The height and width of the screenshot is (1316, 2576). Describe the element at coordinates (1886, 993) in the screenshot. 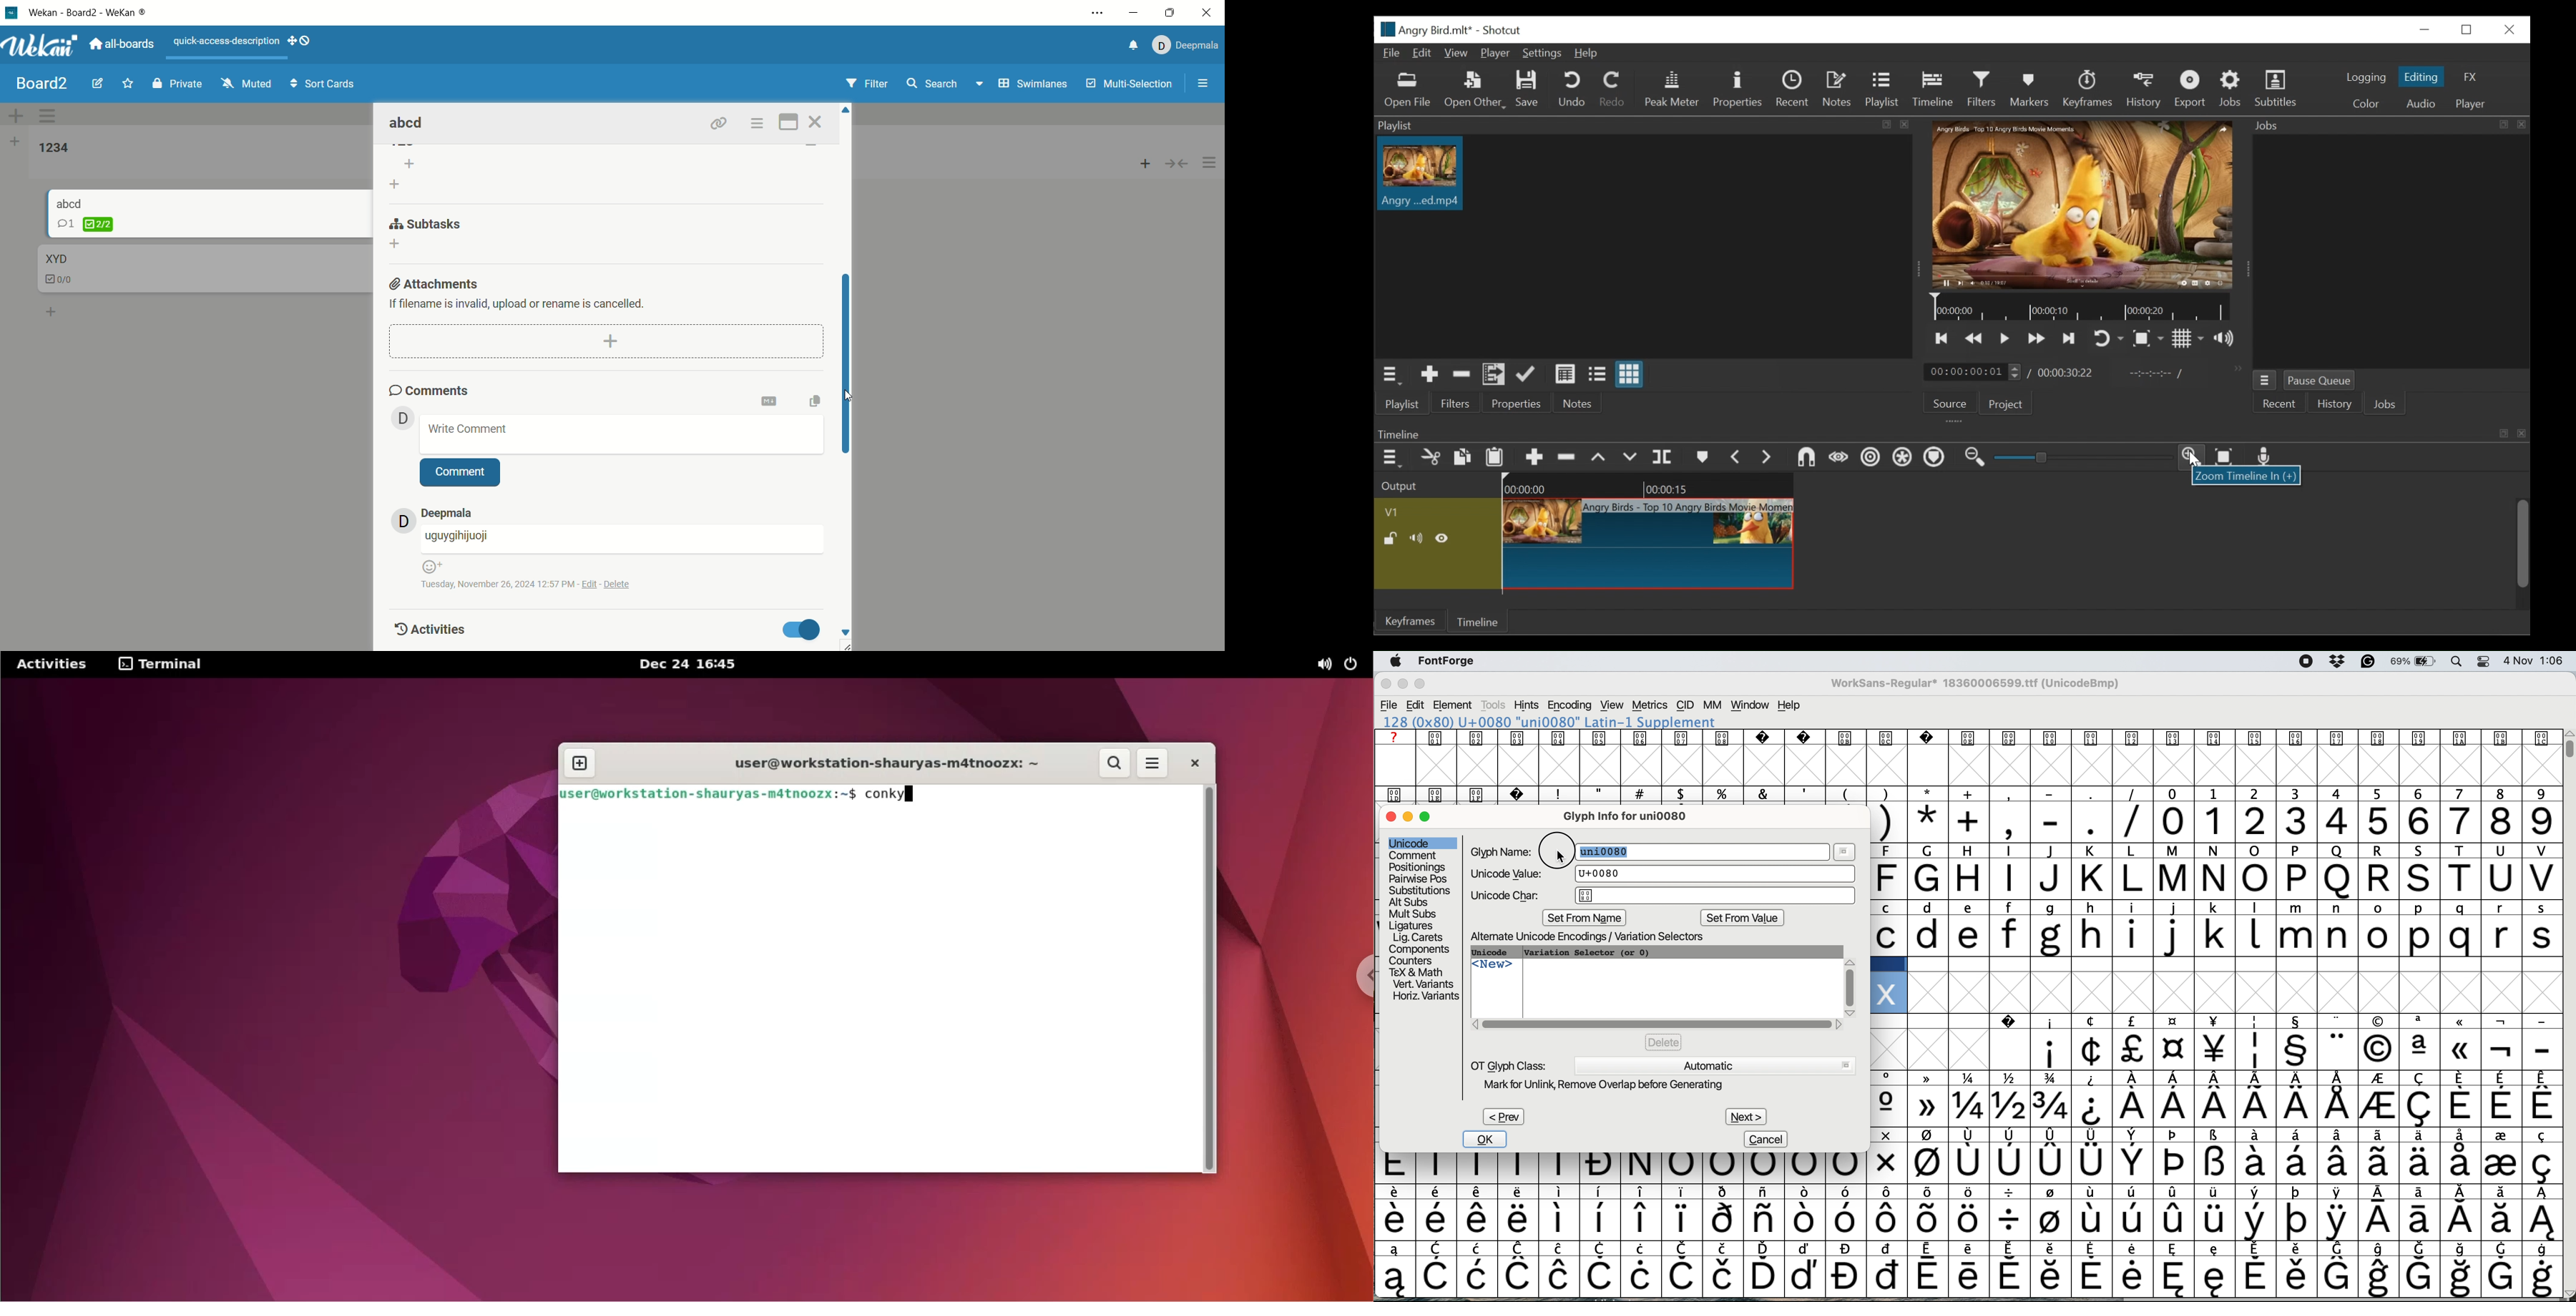

I see `glyph added` at that location.